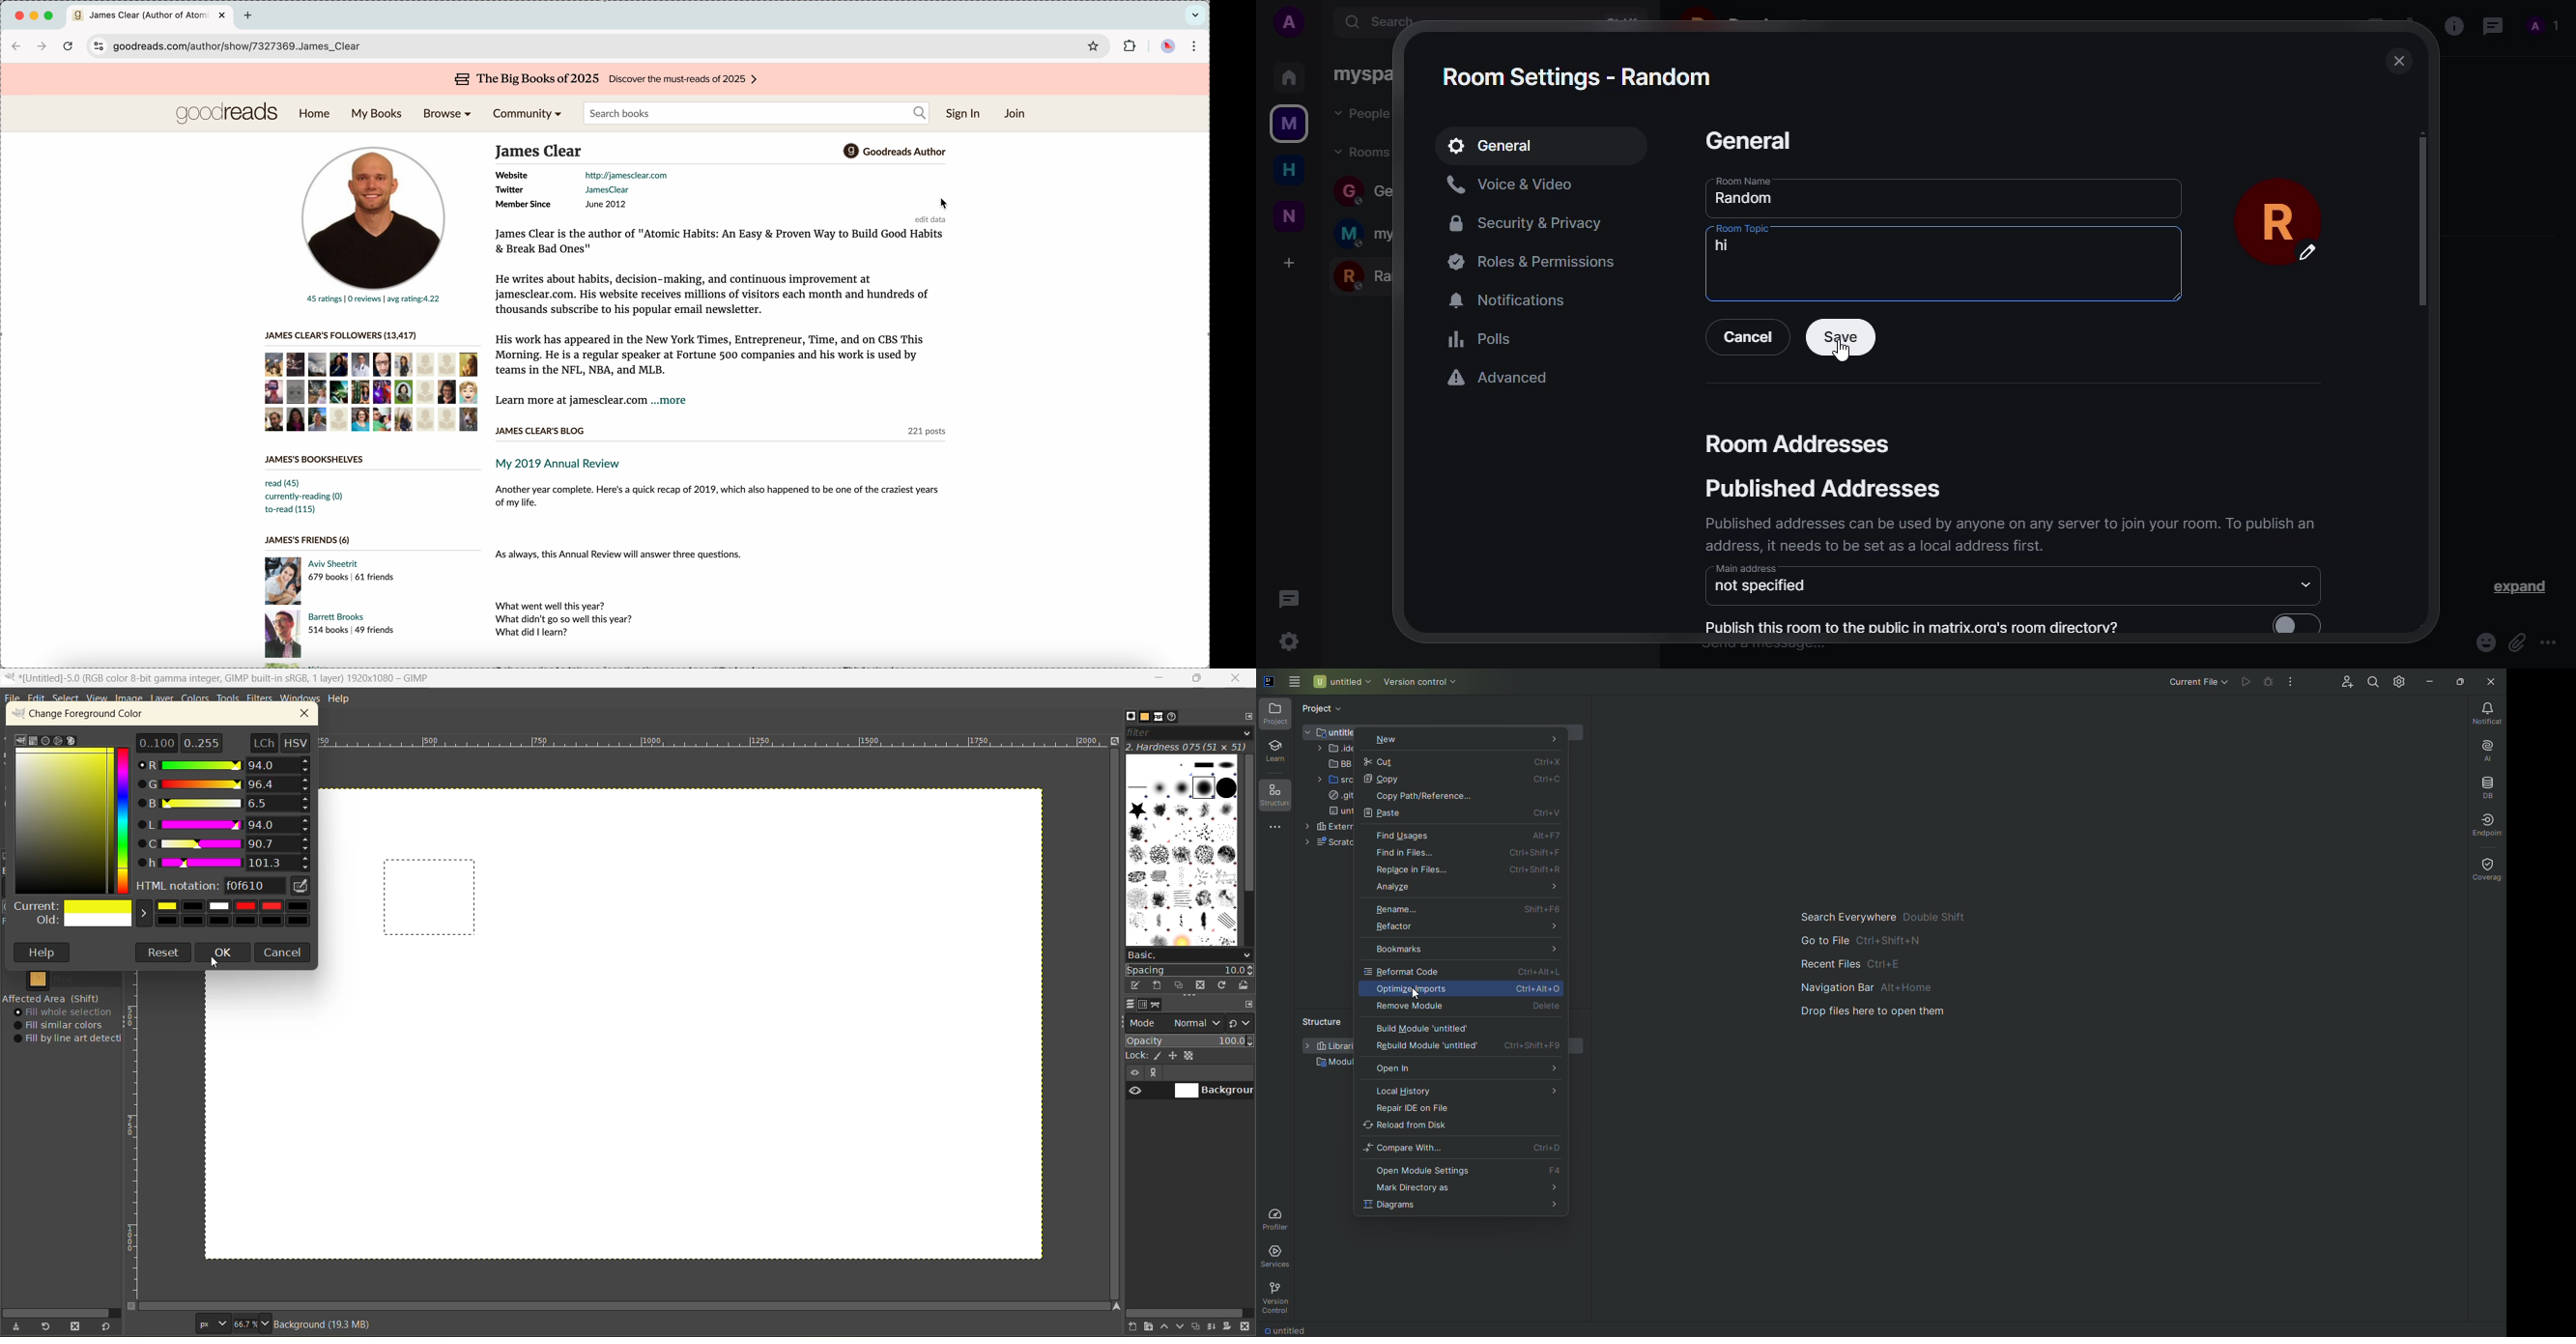 The height and width of the screenshot is (1344, 2576). What do you see at coordinates (284, 484) in the screenshot?
I see `read(45)` at bounding box center [284, 484].